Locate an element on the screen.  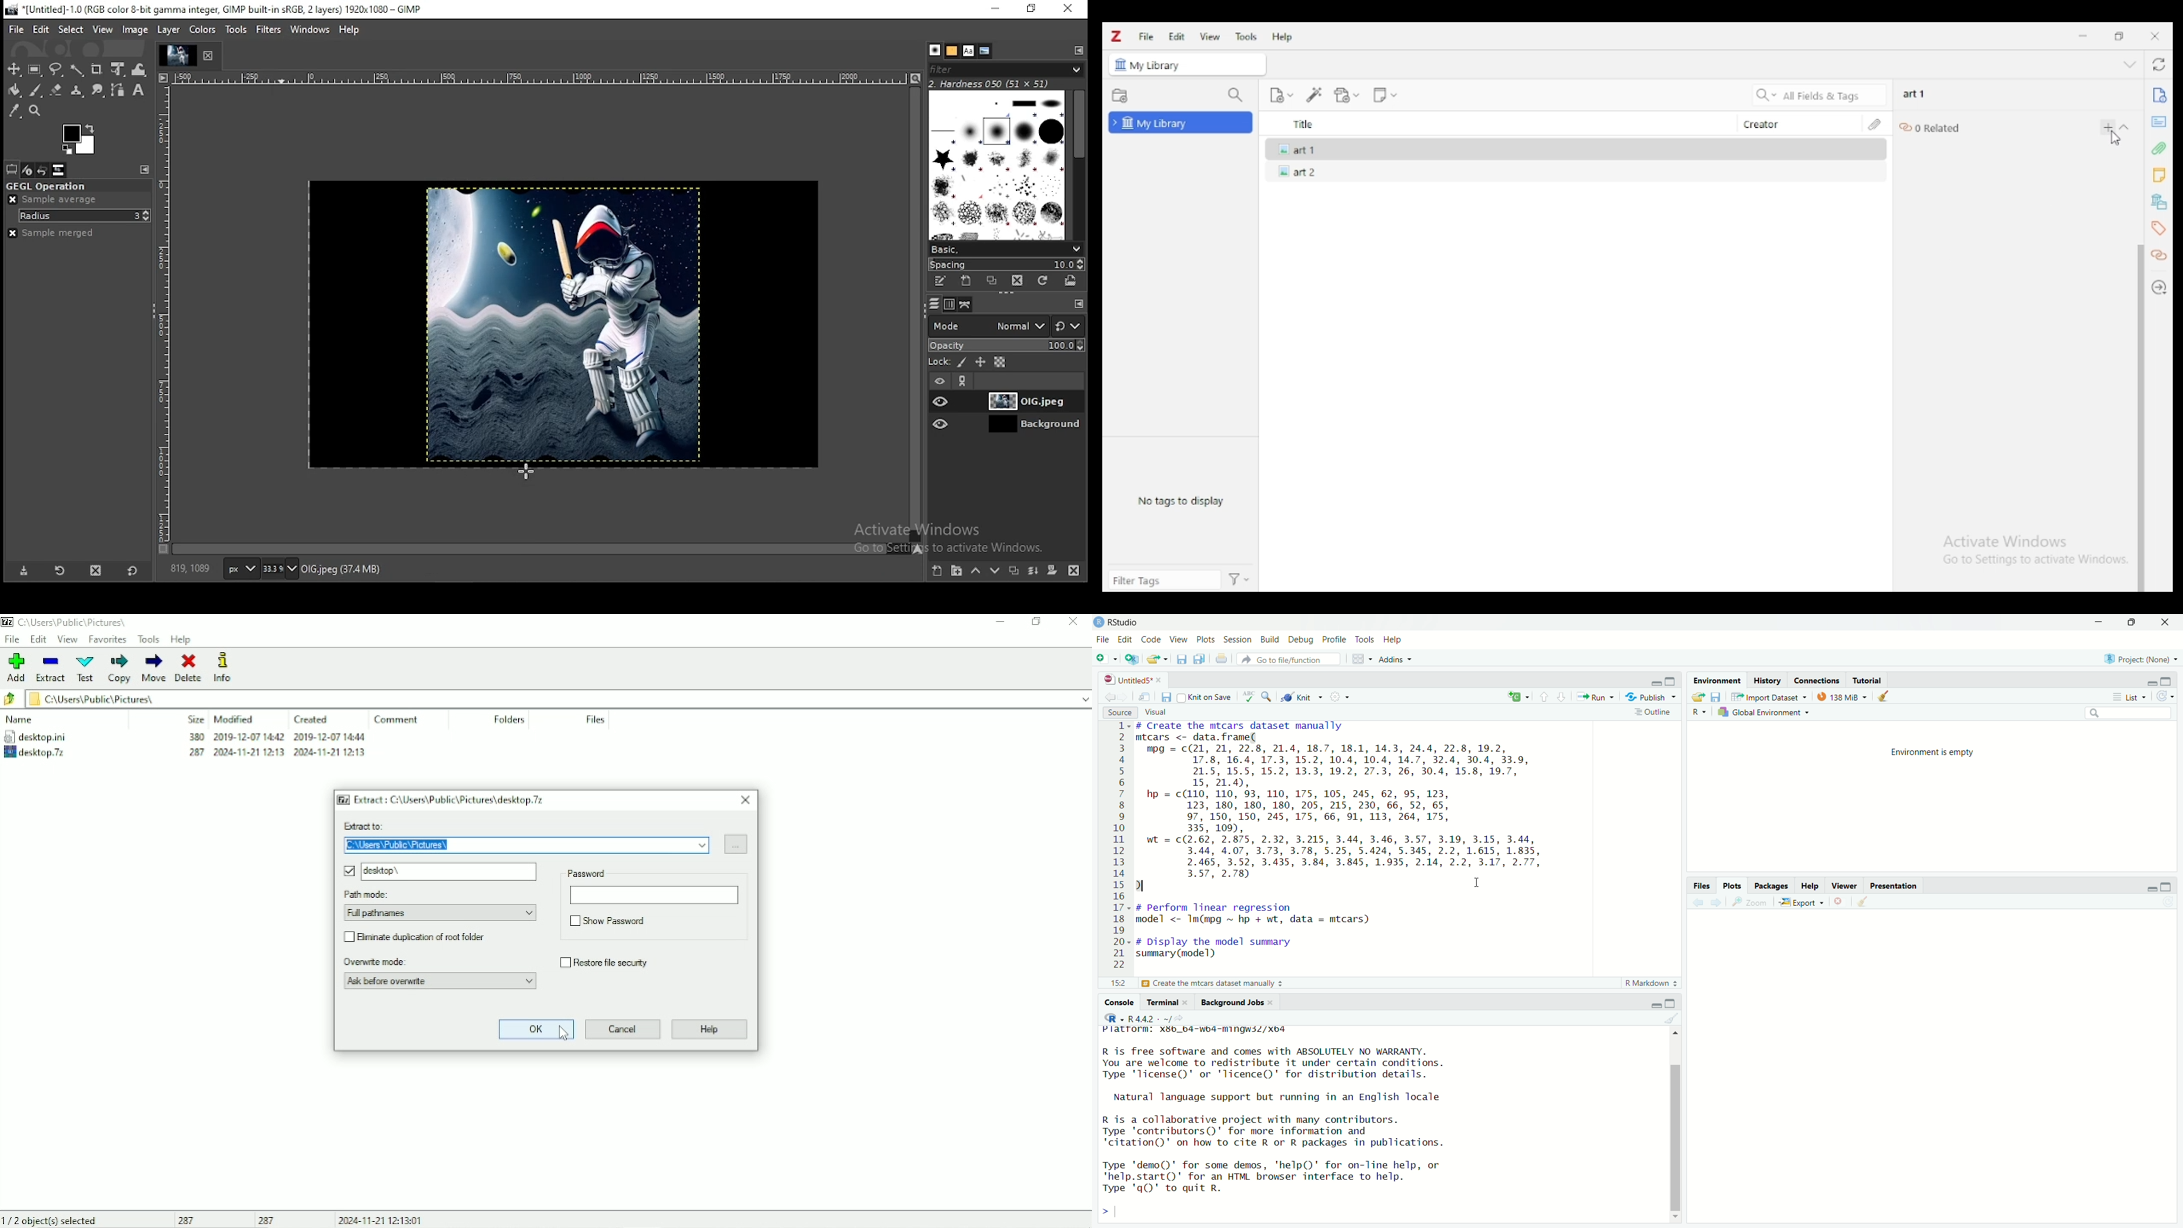
workspace panes is located at coordinates (1359, 659).